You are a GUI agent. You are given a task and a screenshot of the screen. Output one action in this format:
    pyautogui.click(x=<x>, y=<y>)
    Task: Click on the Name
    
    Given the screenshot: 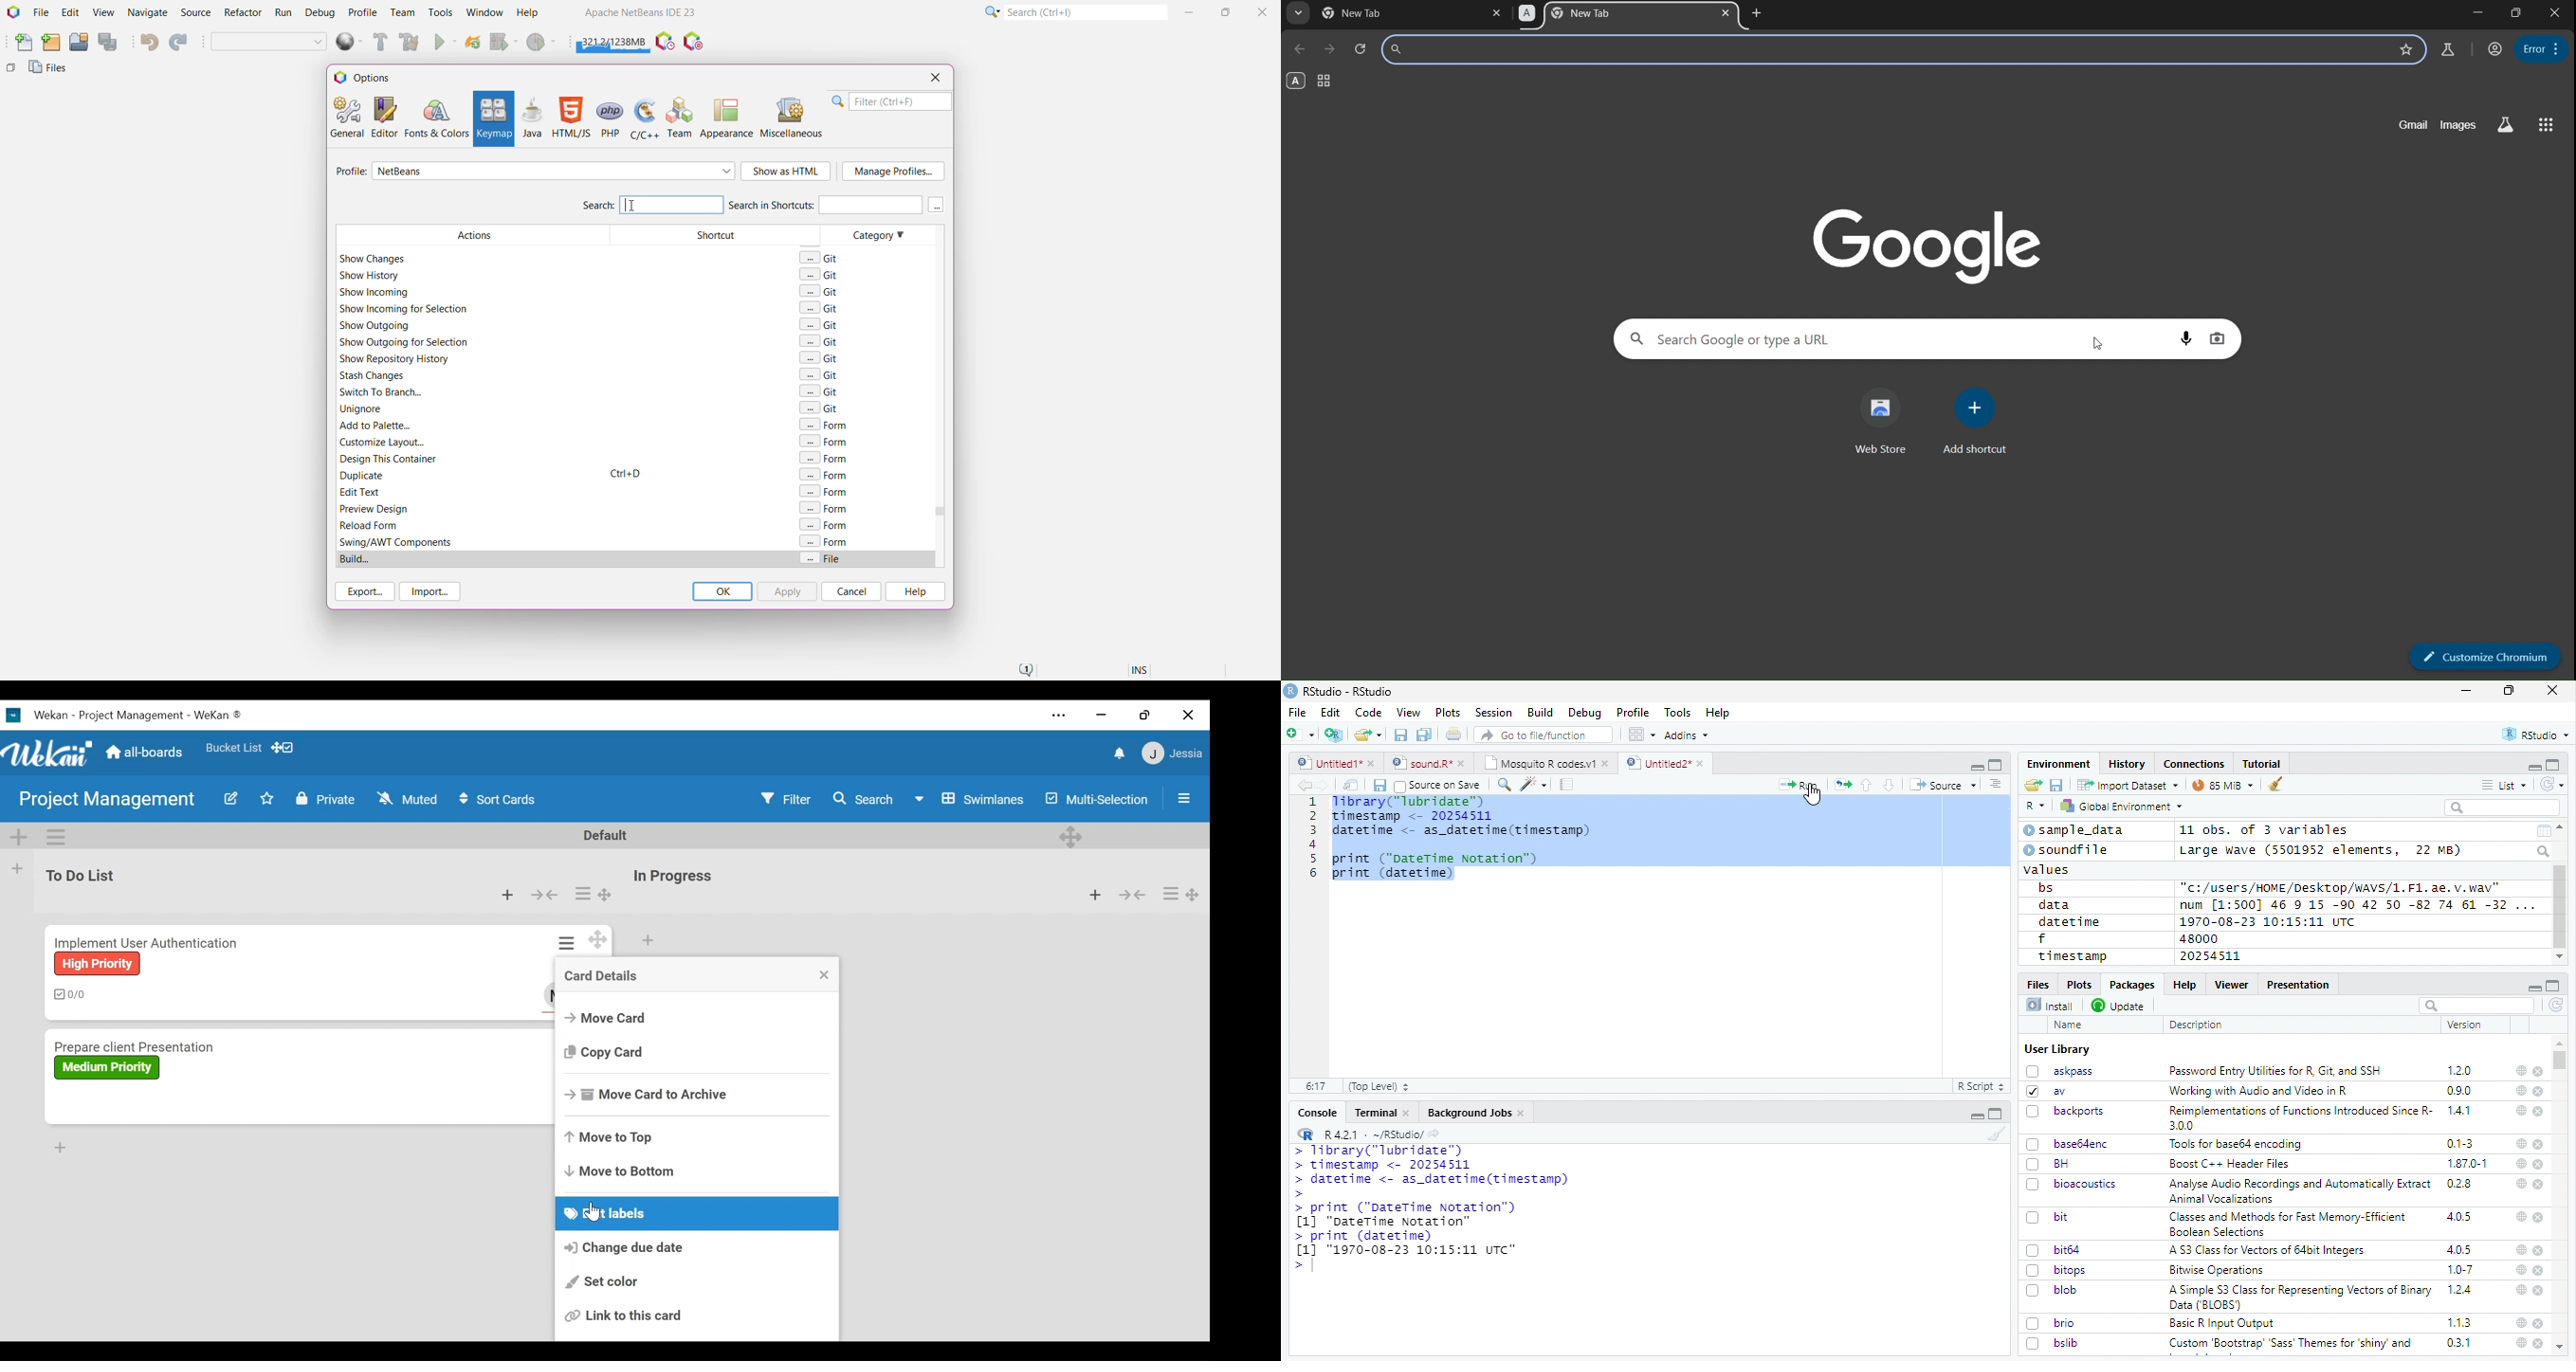 What is the action you would take?
    pyautogui.click(x=2070, y=1025)
    